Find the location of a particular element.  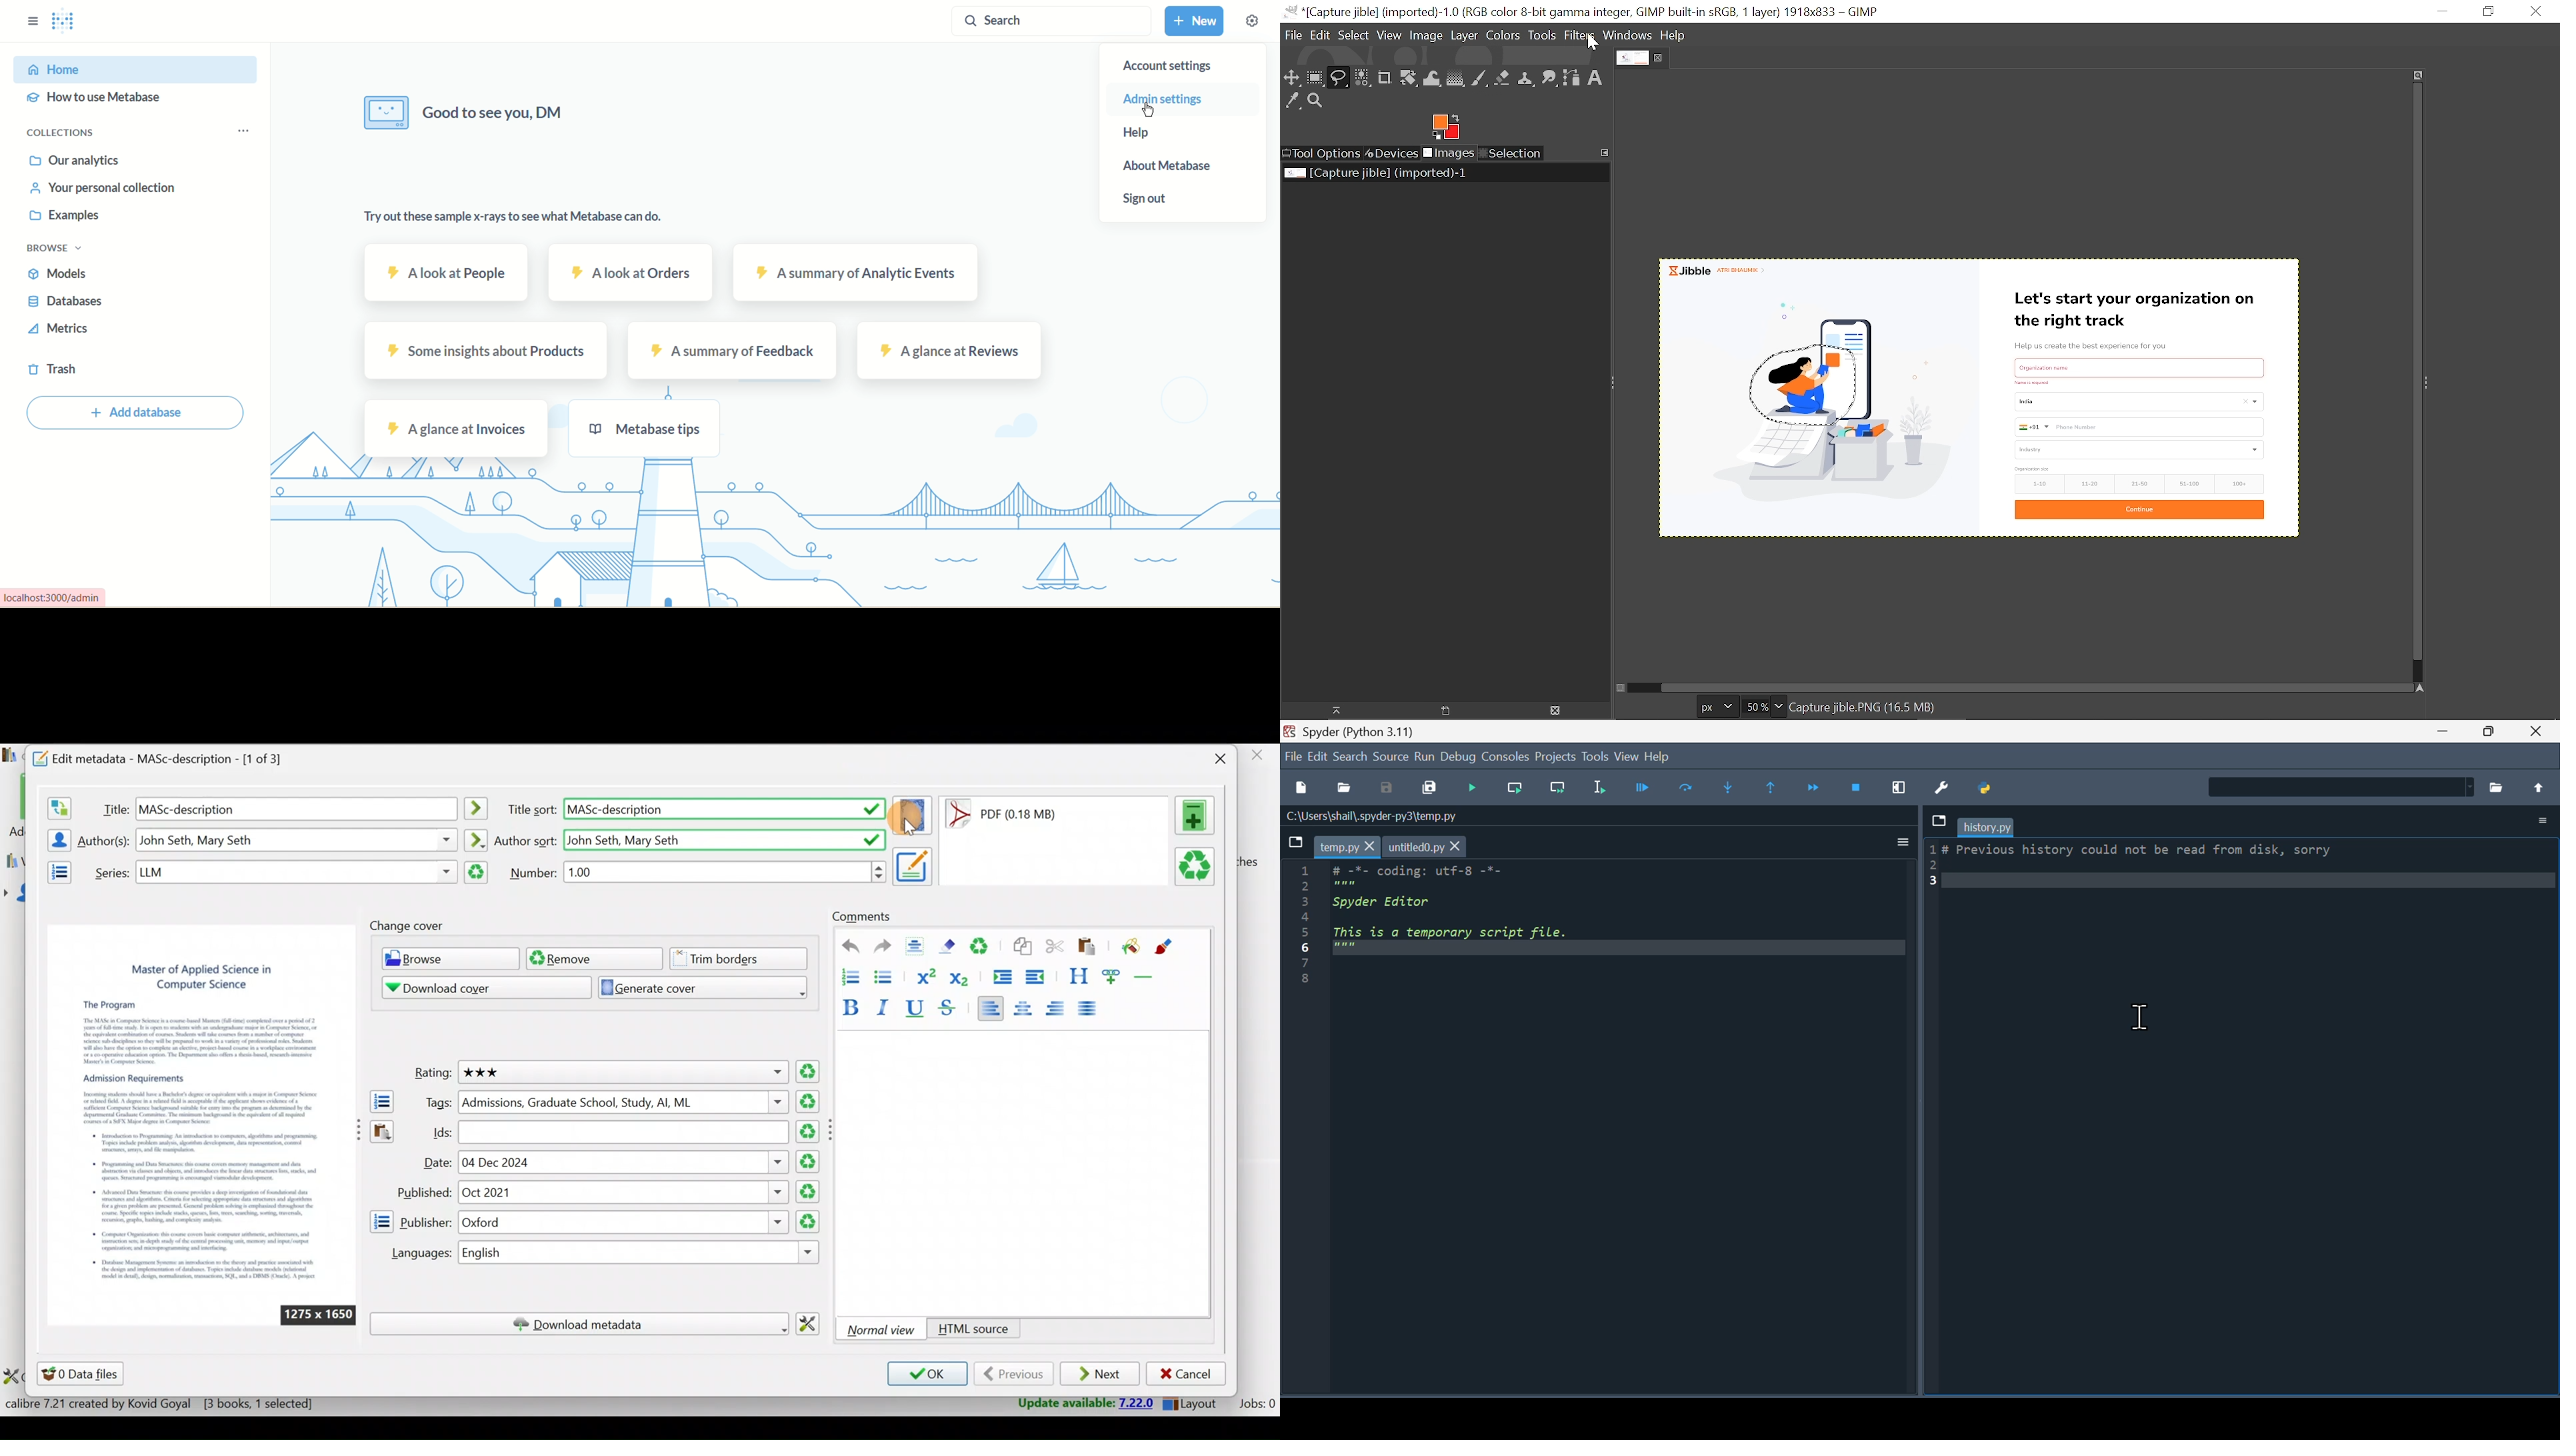

Stop debugging is located at coordinates (1861, 785).